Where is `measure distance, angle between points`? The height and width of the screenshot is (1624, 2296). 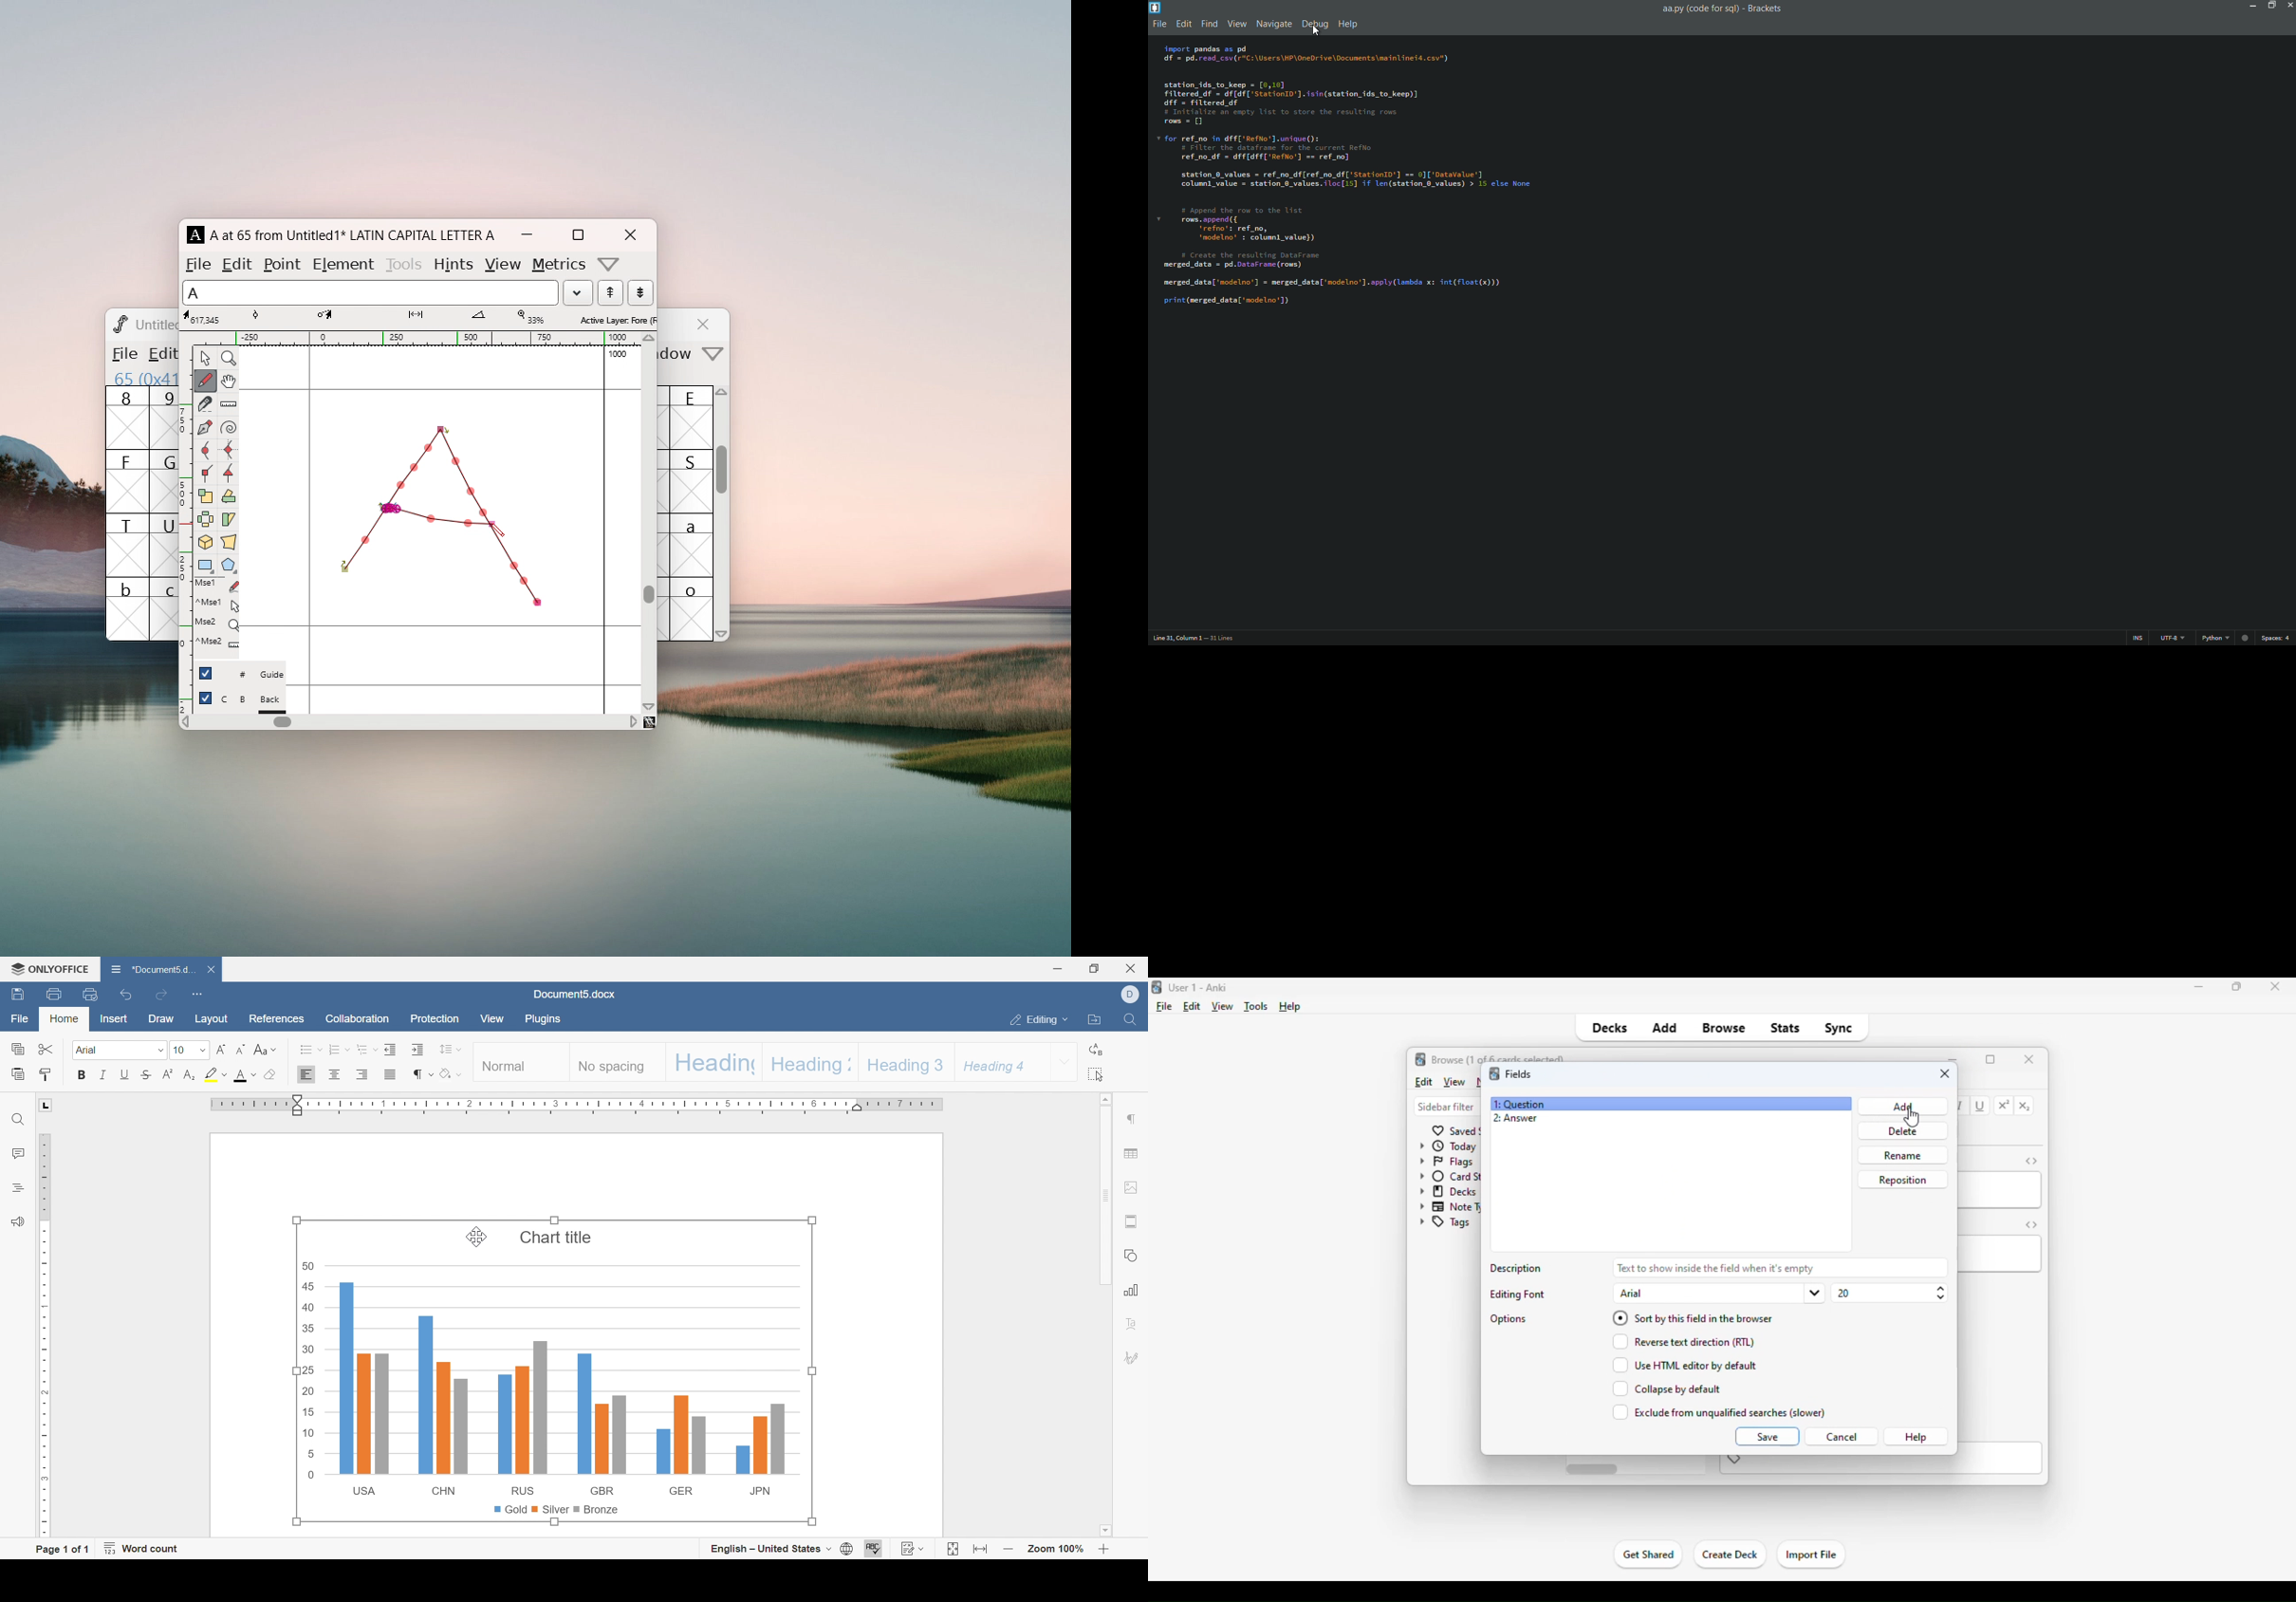
measure distance, angle between points is located at coordinates (228, 405).